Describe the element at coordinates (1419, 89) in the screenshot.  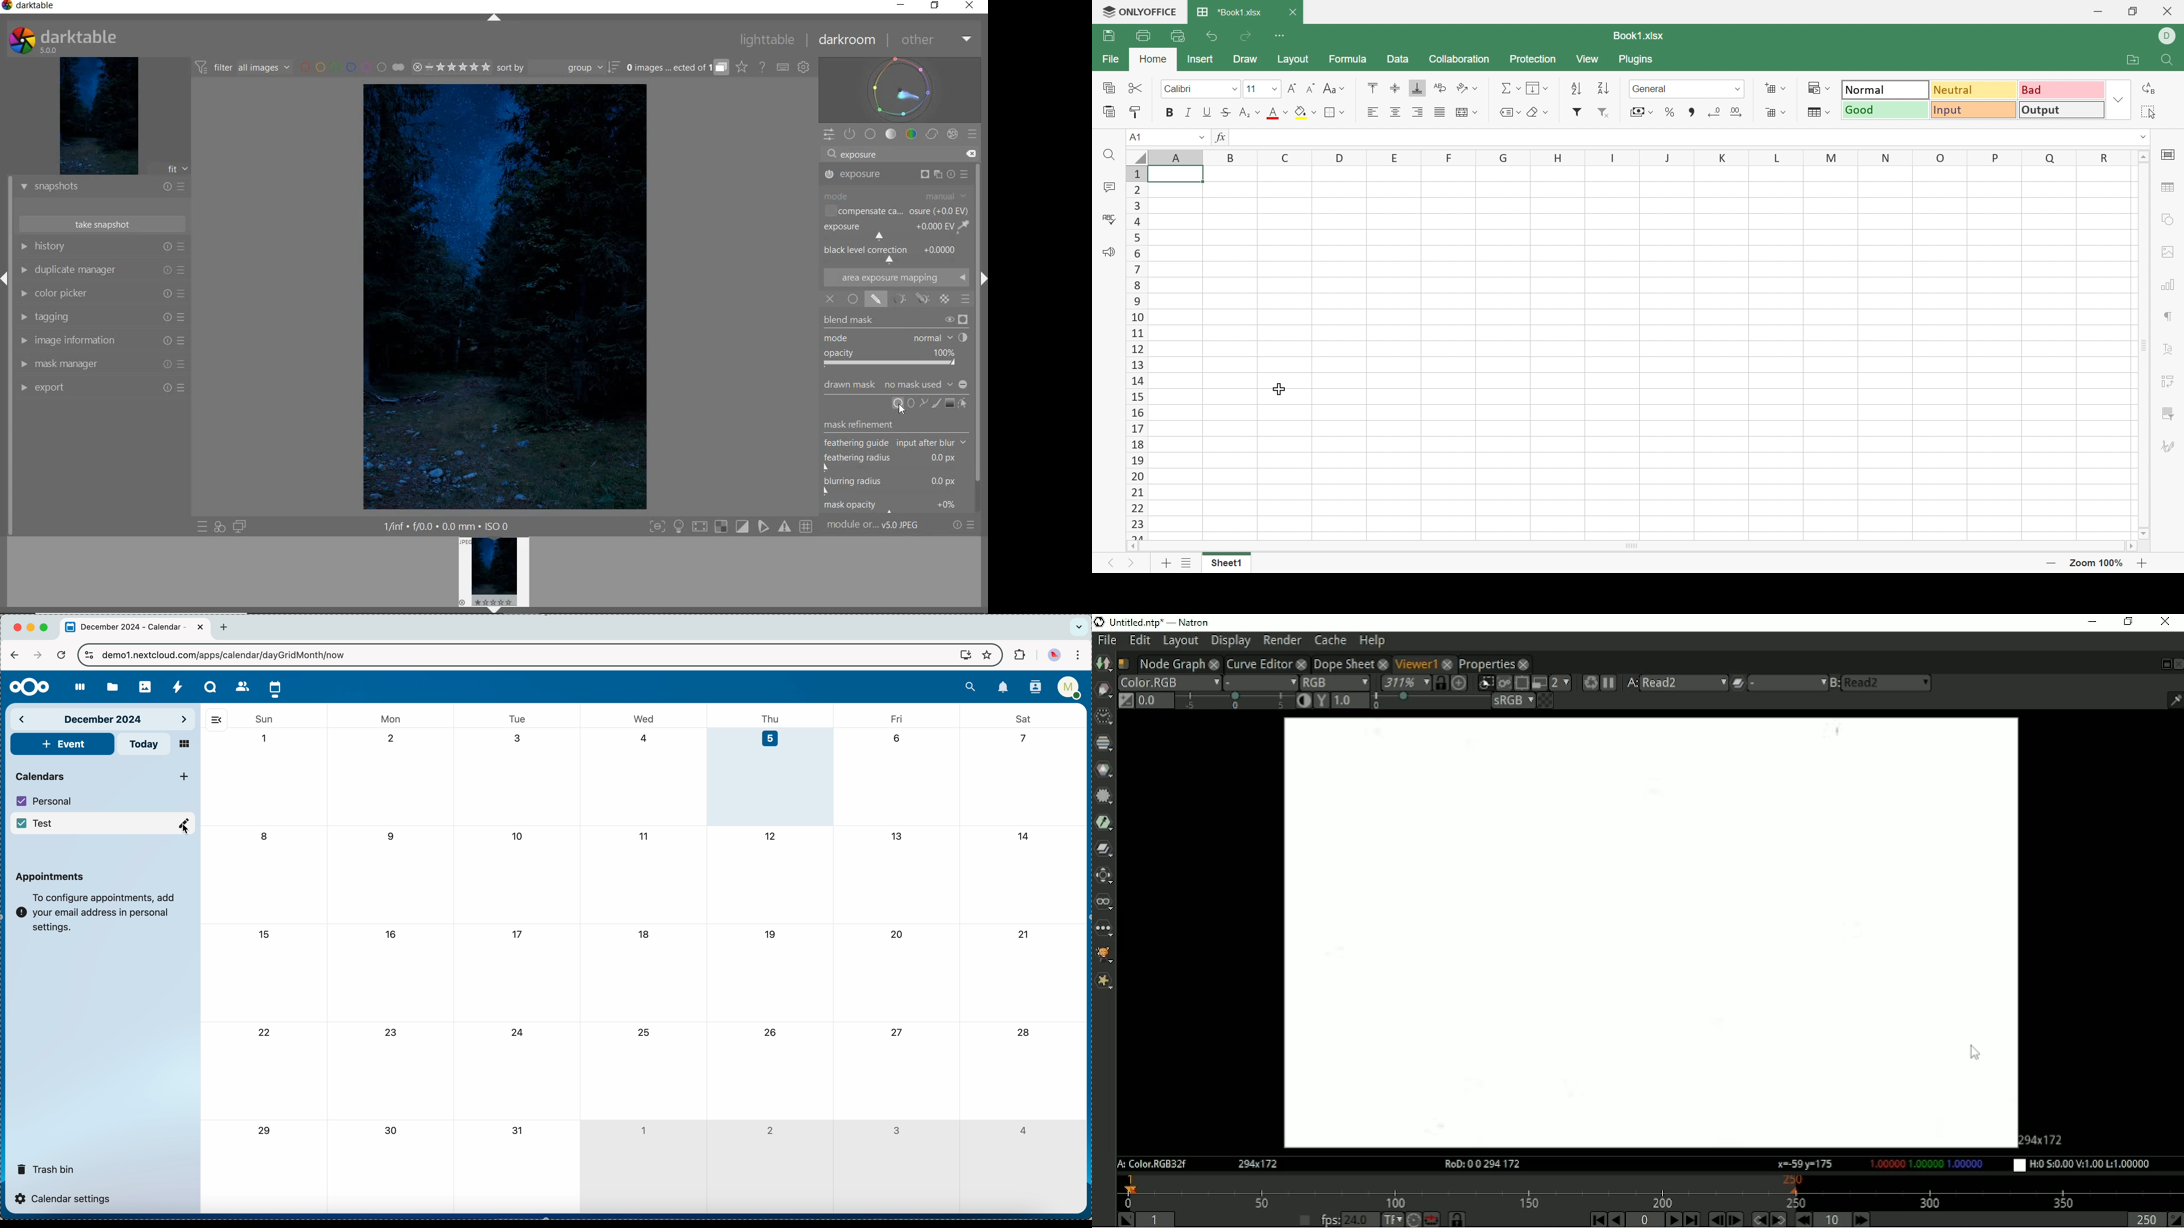
I see `Align Bottom` at that location.